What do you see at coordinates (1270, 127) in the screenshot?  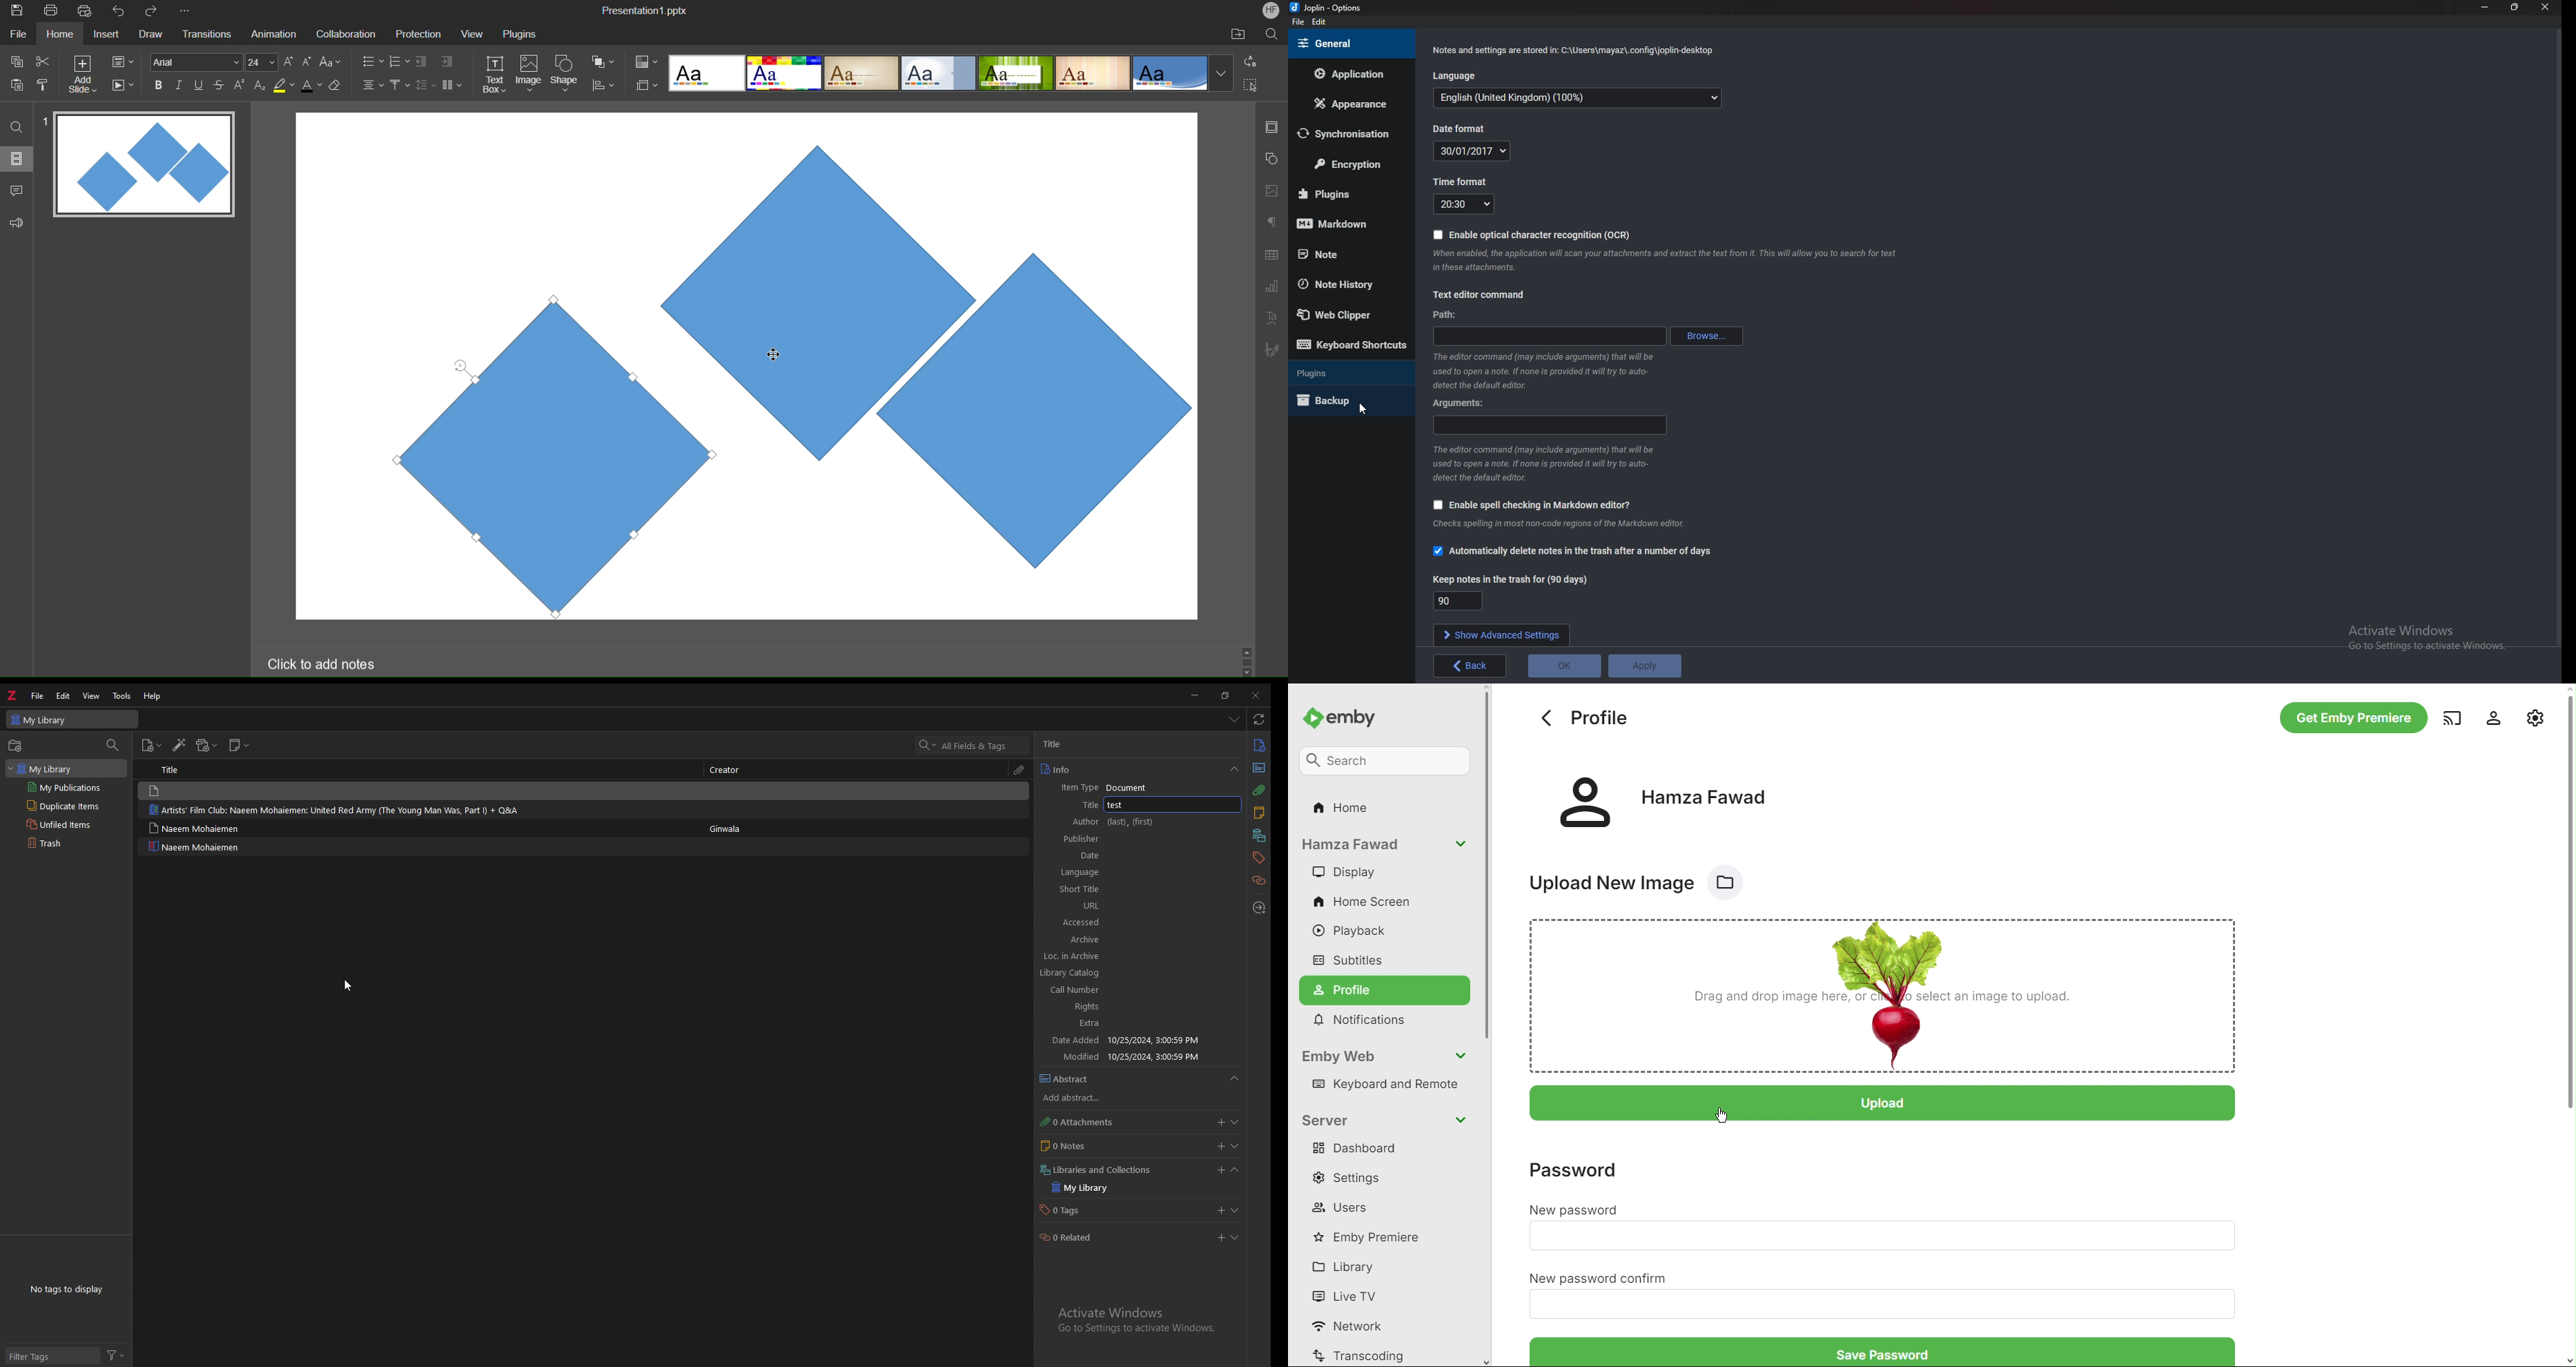 I see `Slide Settings` at bounding box center [1270, 127].